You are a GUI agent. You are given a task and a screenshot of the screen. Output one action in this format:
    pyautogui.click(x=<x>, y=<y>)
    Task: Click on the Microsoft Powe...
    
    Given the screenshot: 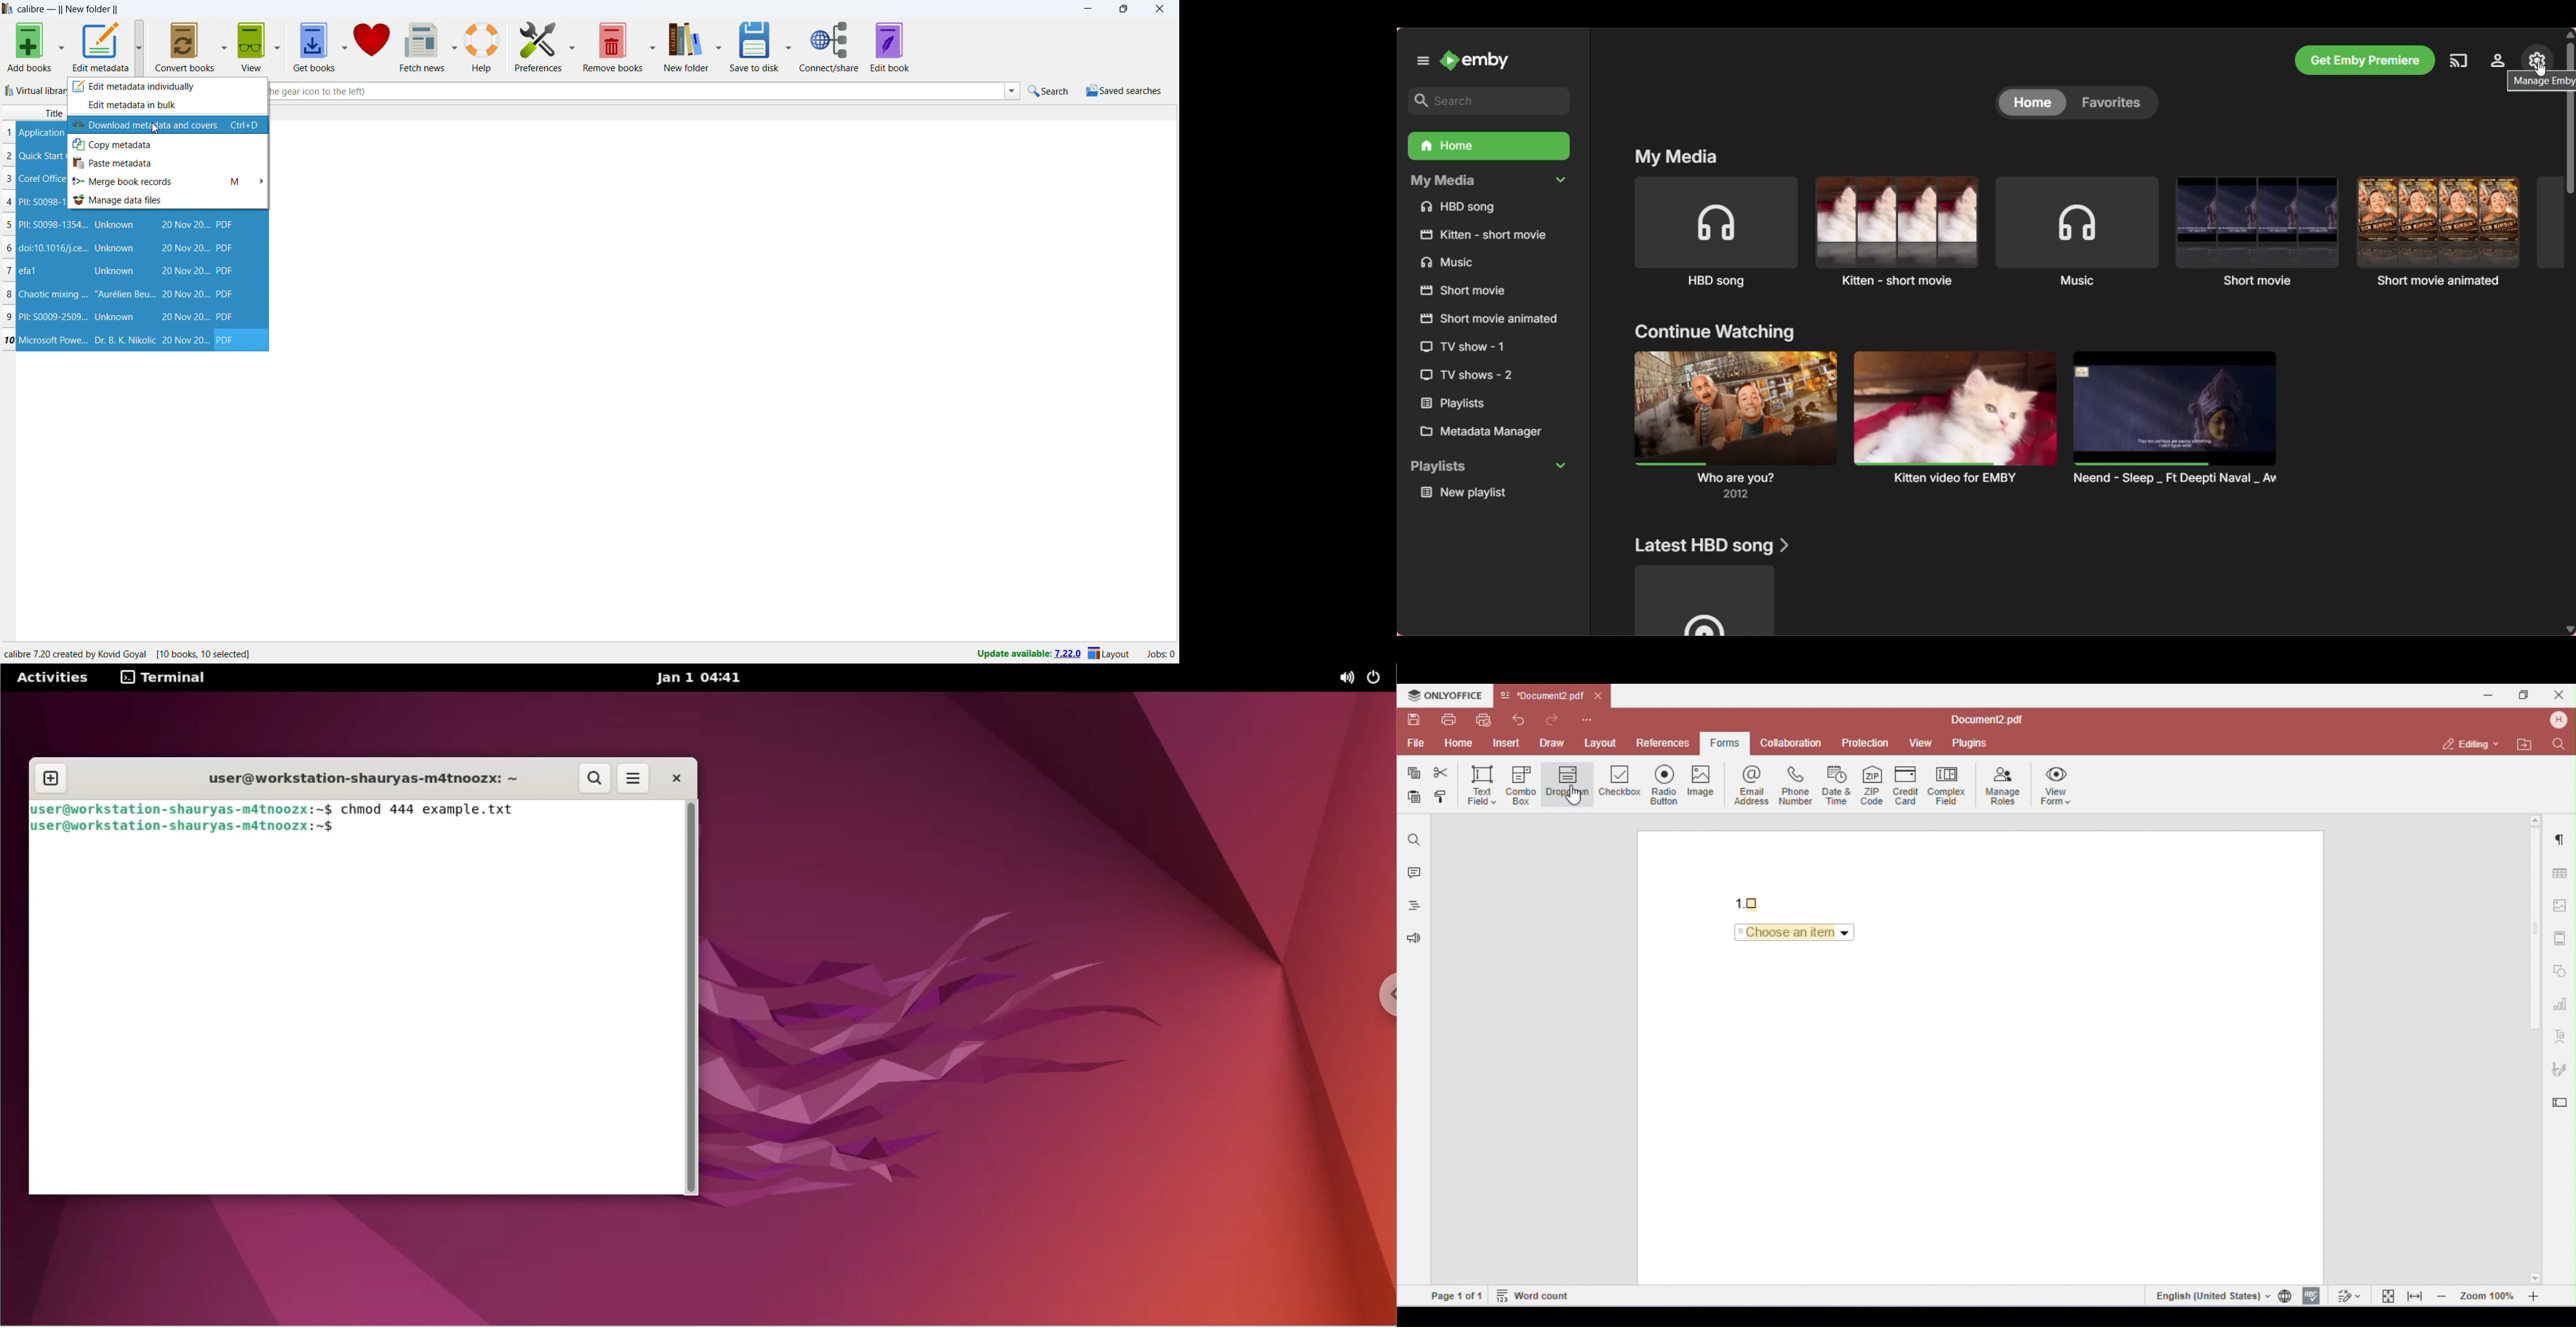 What is the action you would take?
    pyautogui.click(x=53, y=339)
    